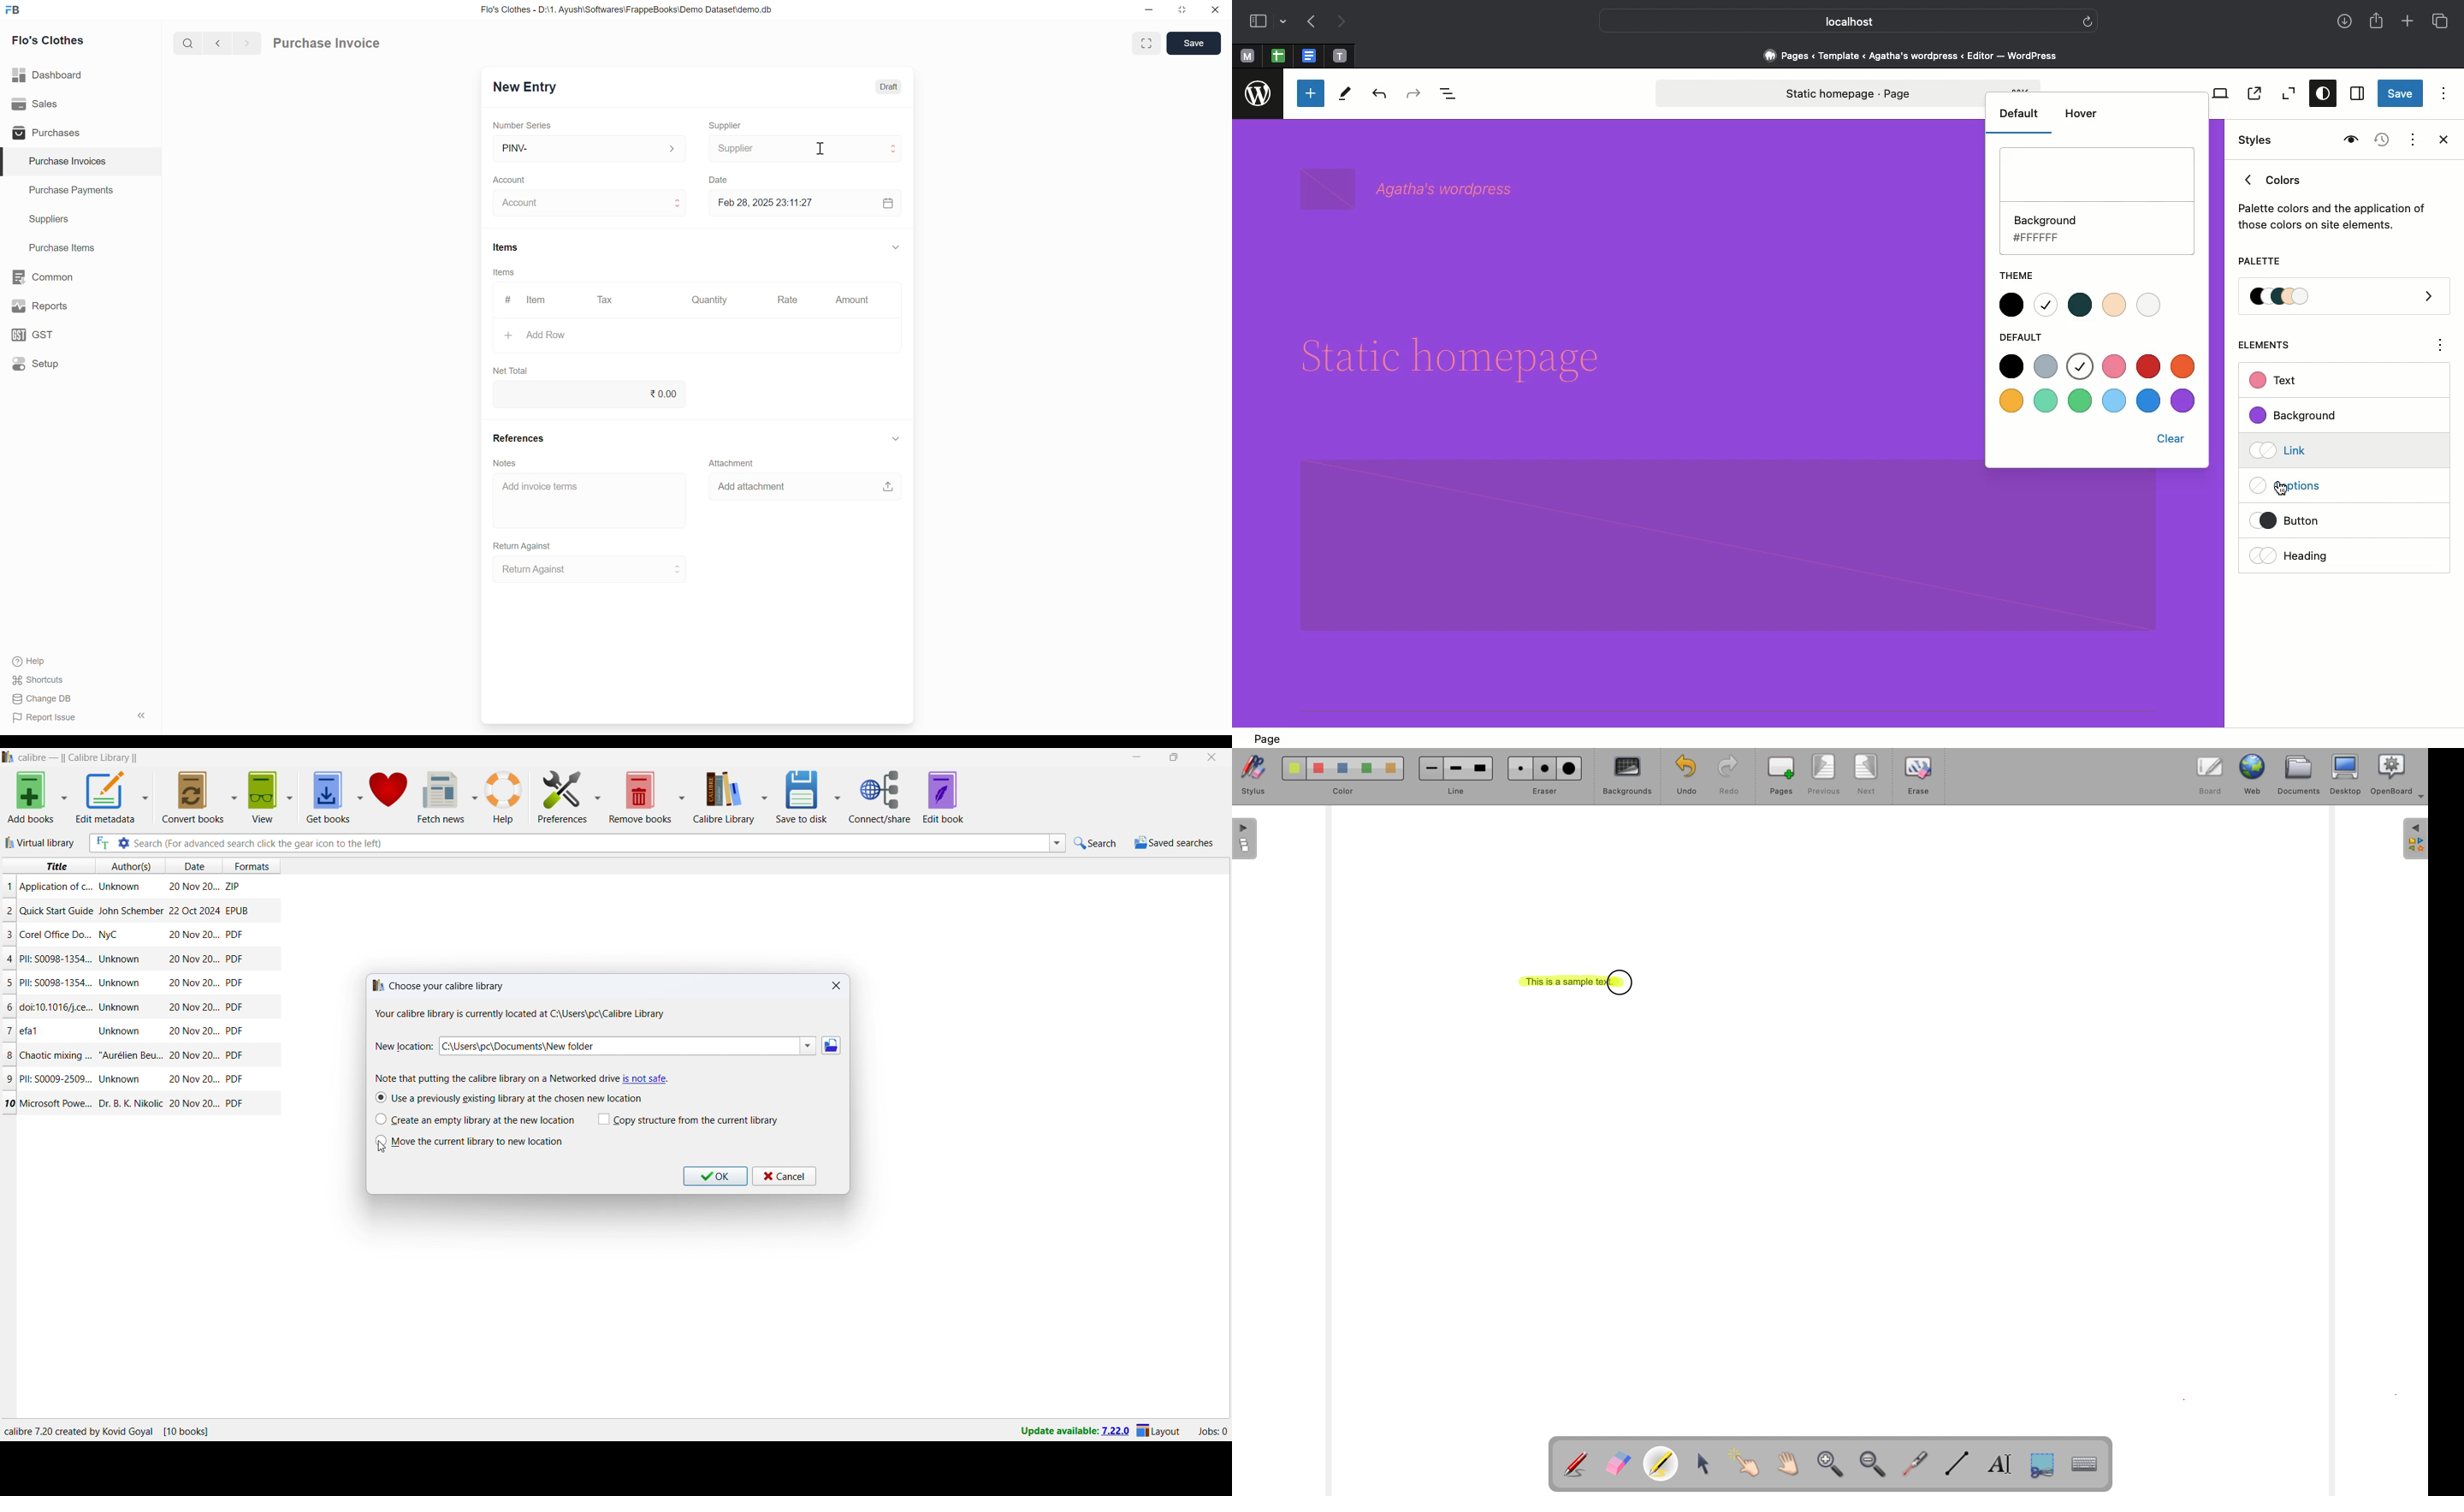 The image size is (2464, 1512). What do you see at coordinates (944, 797) in the screenshot?
I see `edit book` at bounding box center [944, 797].